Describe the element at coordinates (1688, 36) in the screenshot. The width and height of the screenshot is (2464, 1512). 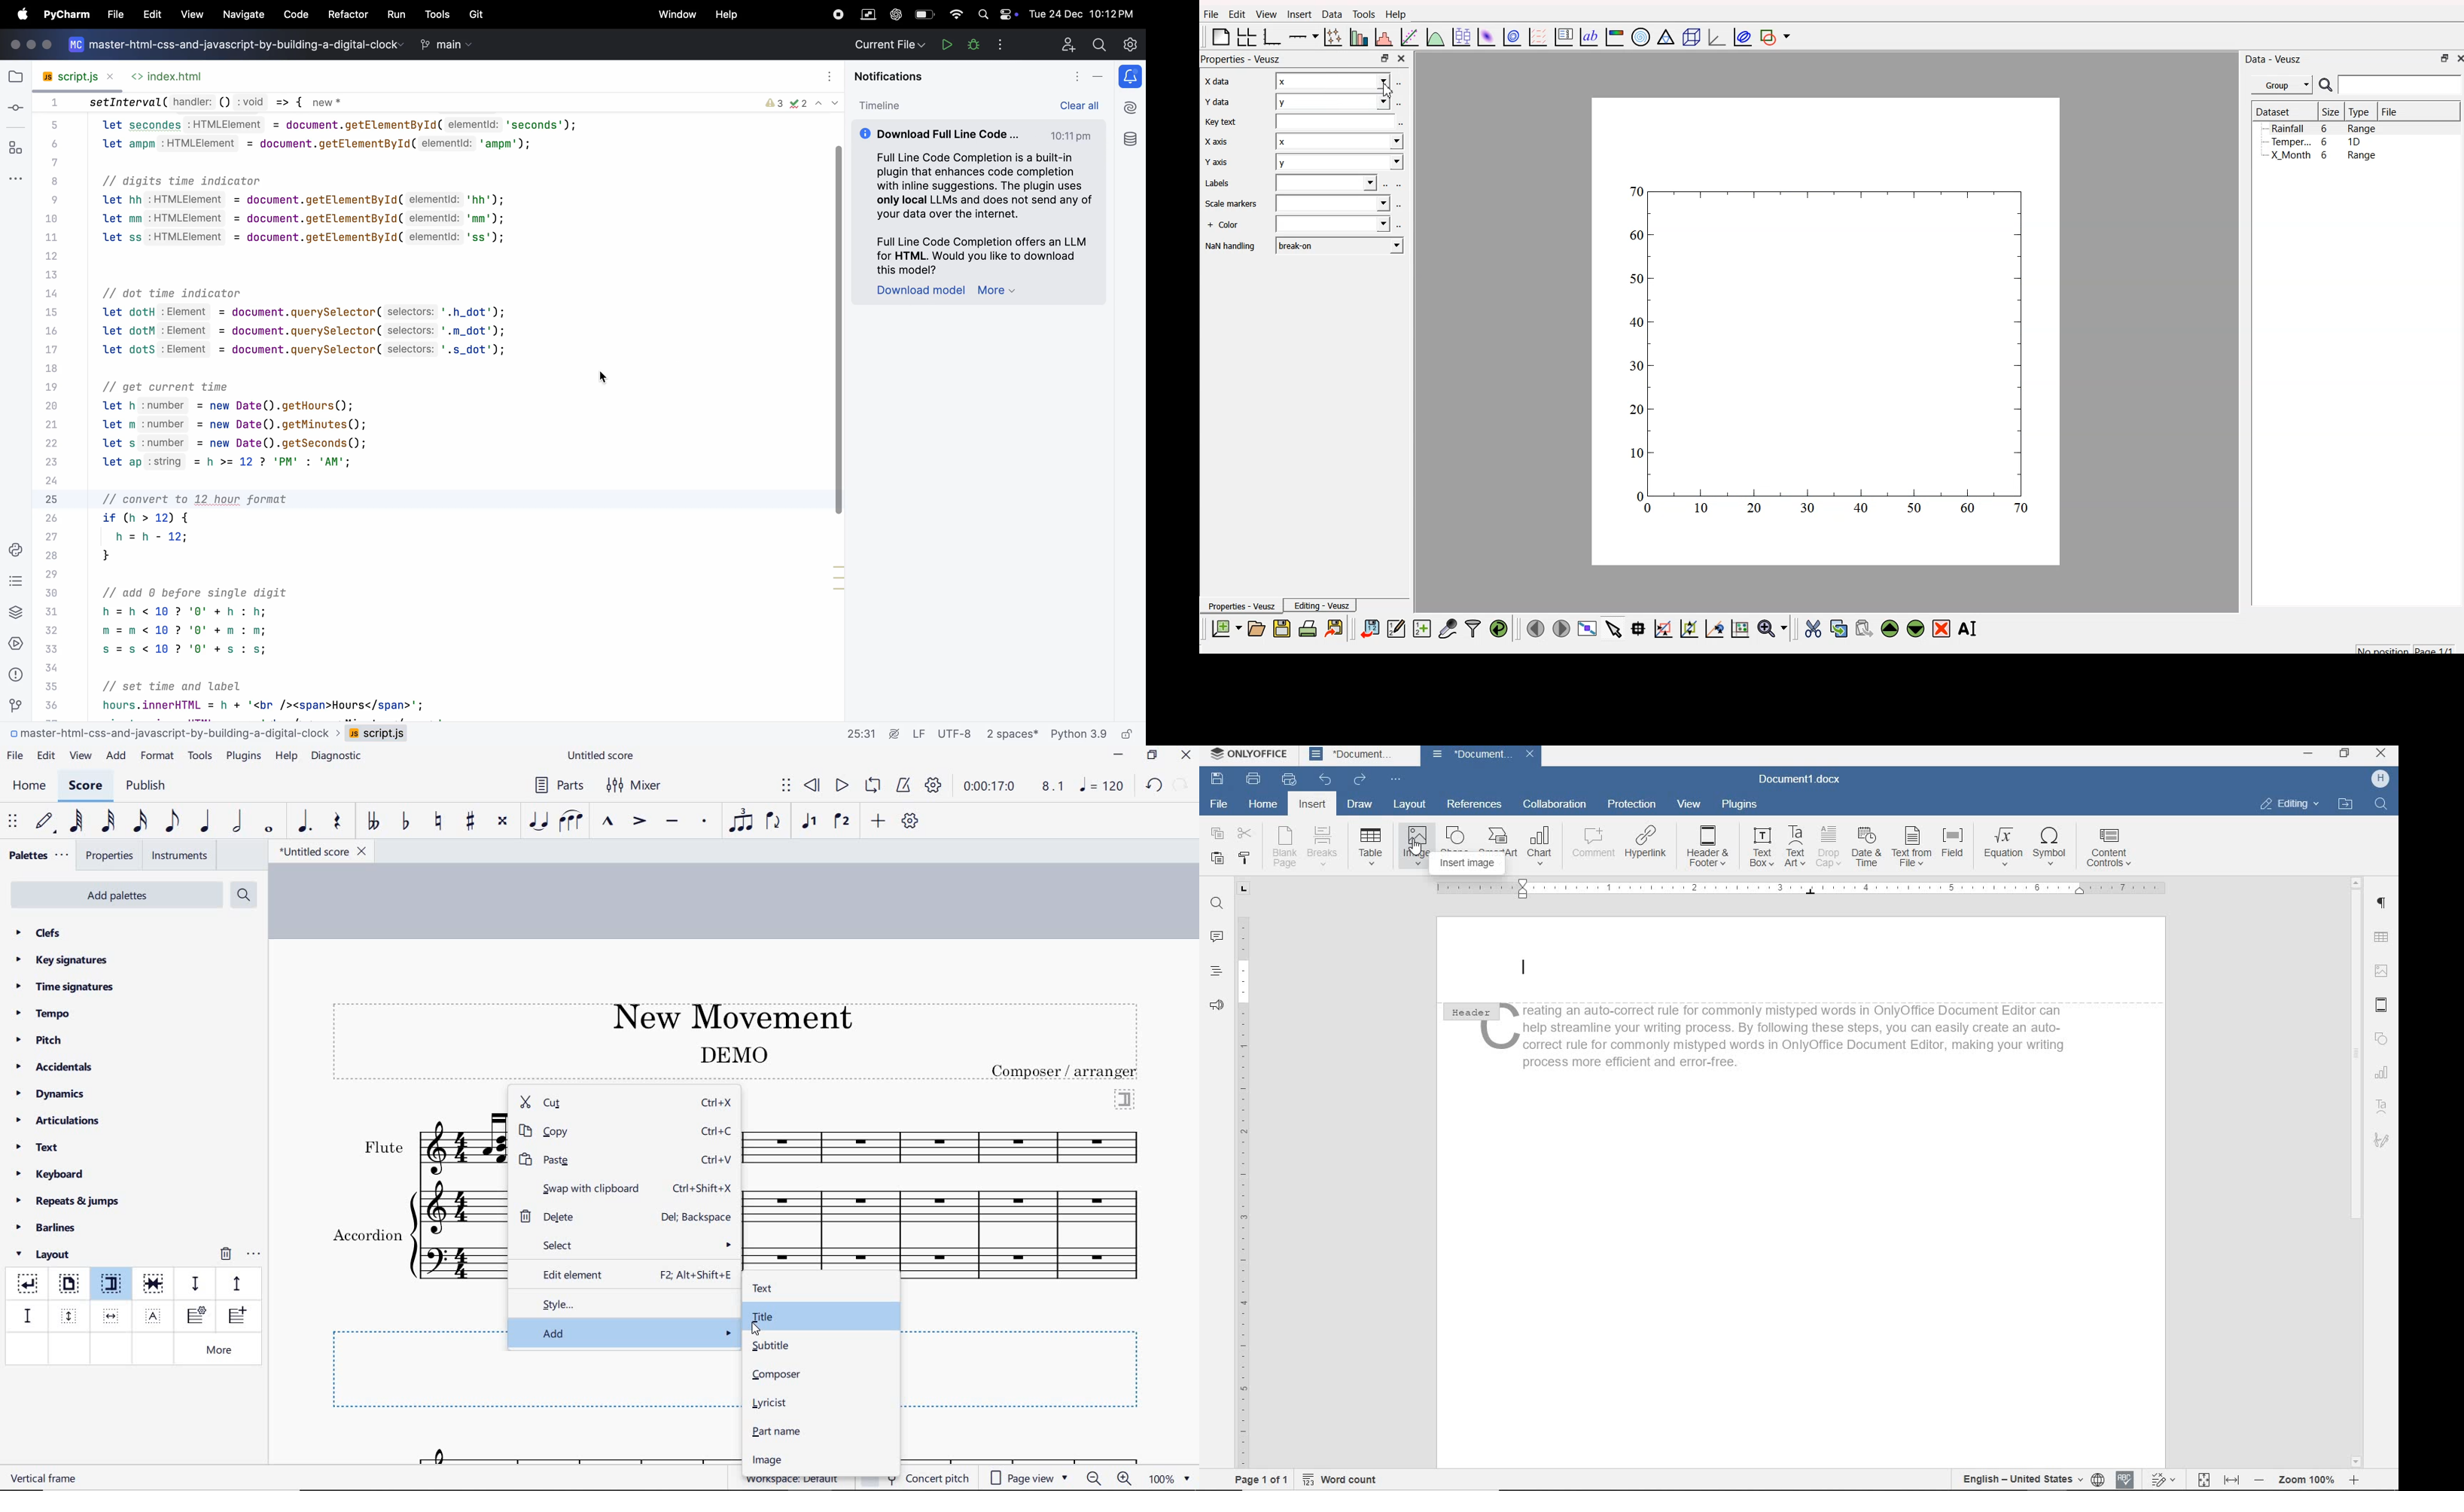
I see `3D scene` at that location.